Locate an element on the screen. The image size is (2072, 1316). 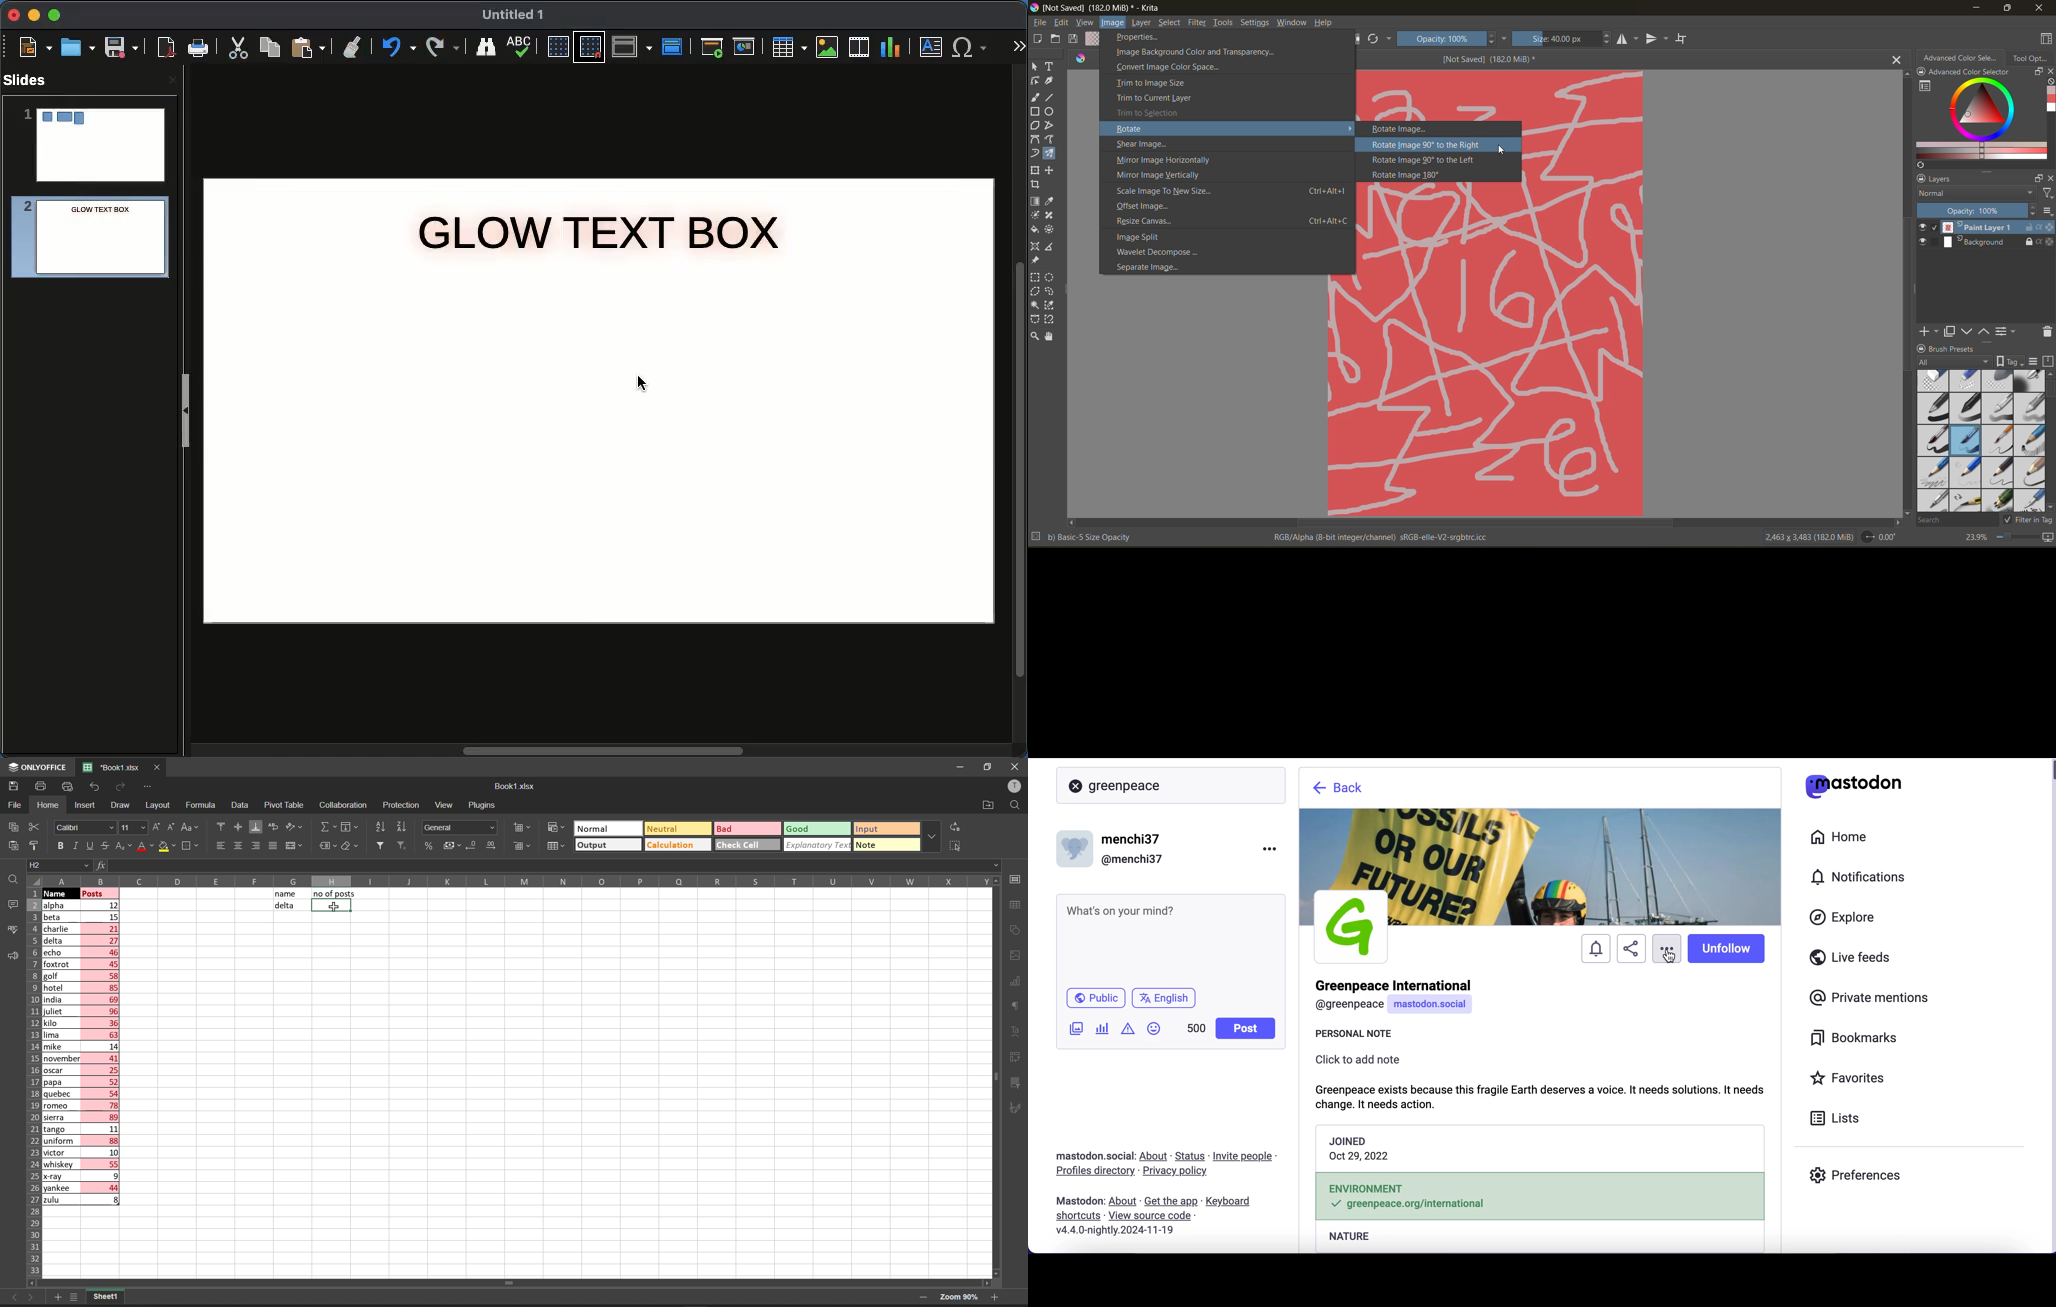
Display views is located at coordinates (635, 45).